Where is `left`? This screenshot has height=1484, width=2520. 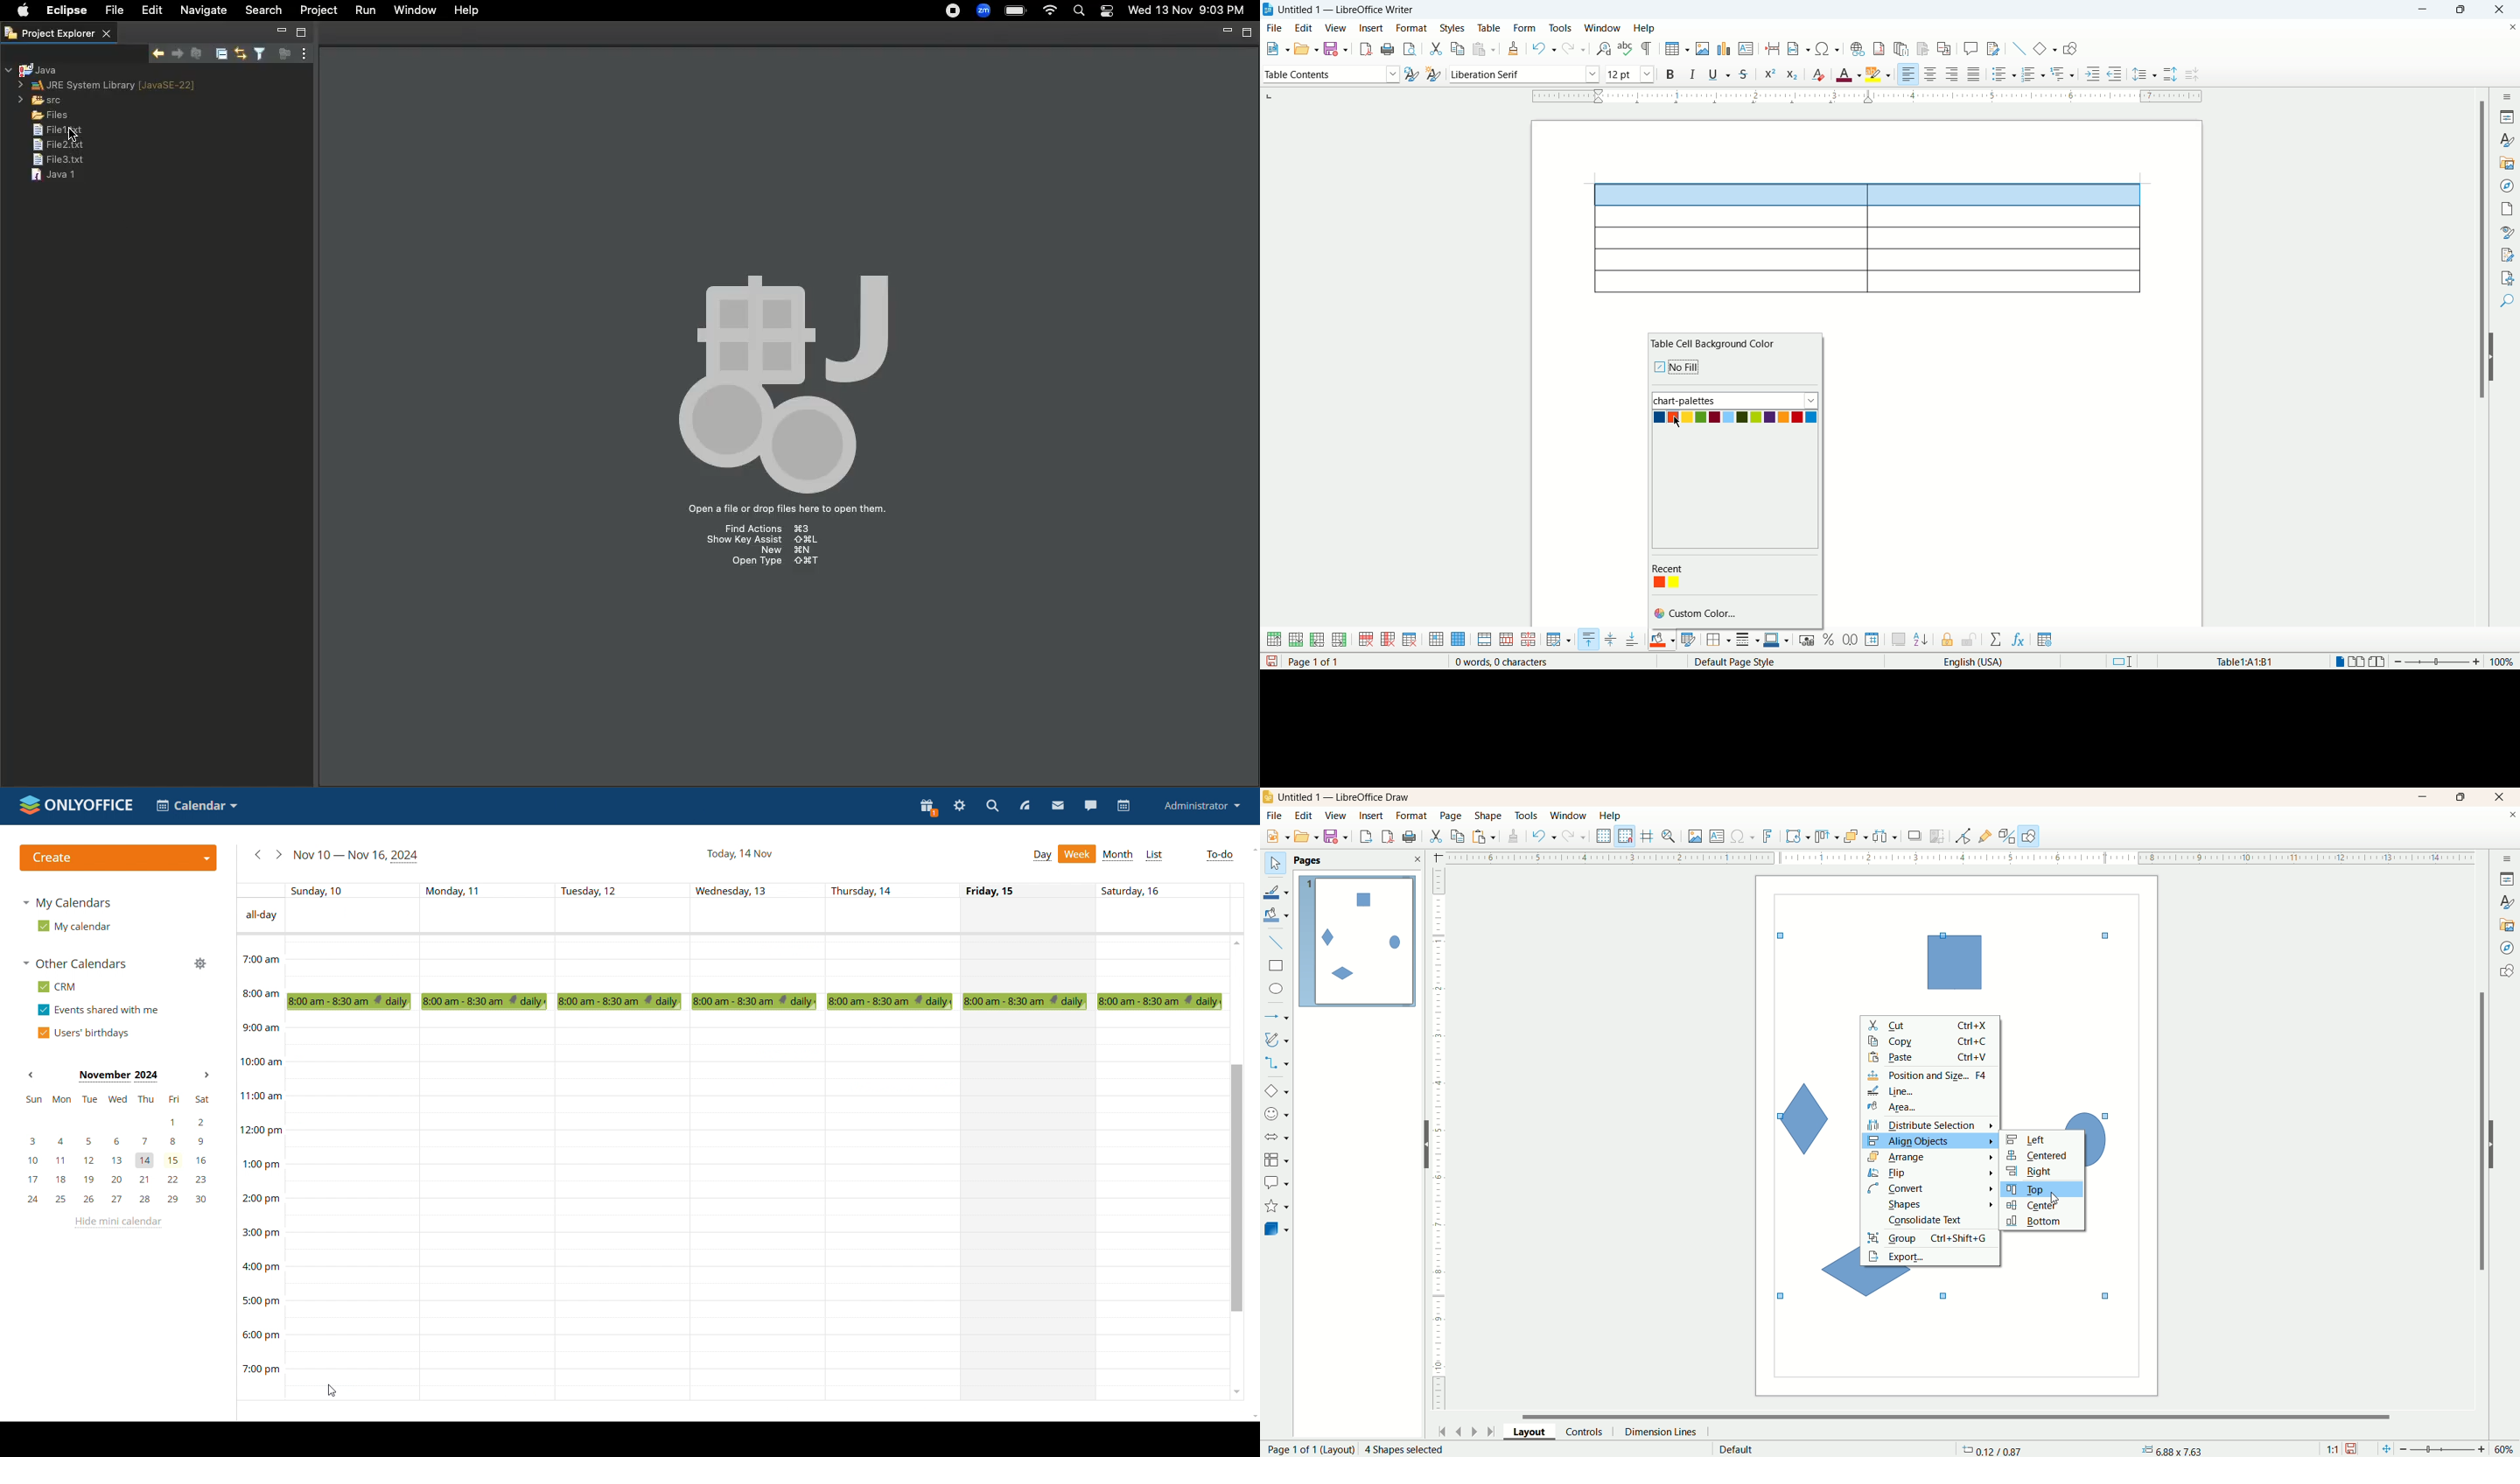 left is located at coordinates (2041, 1138).